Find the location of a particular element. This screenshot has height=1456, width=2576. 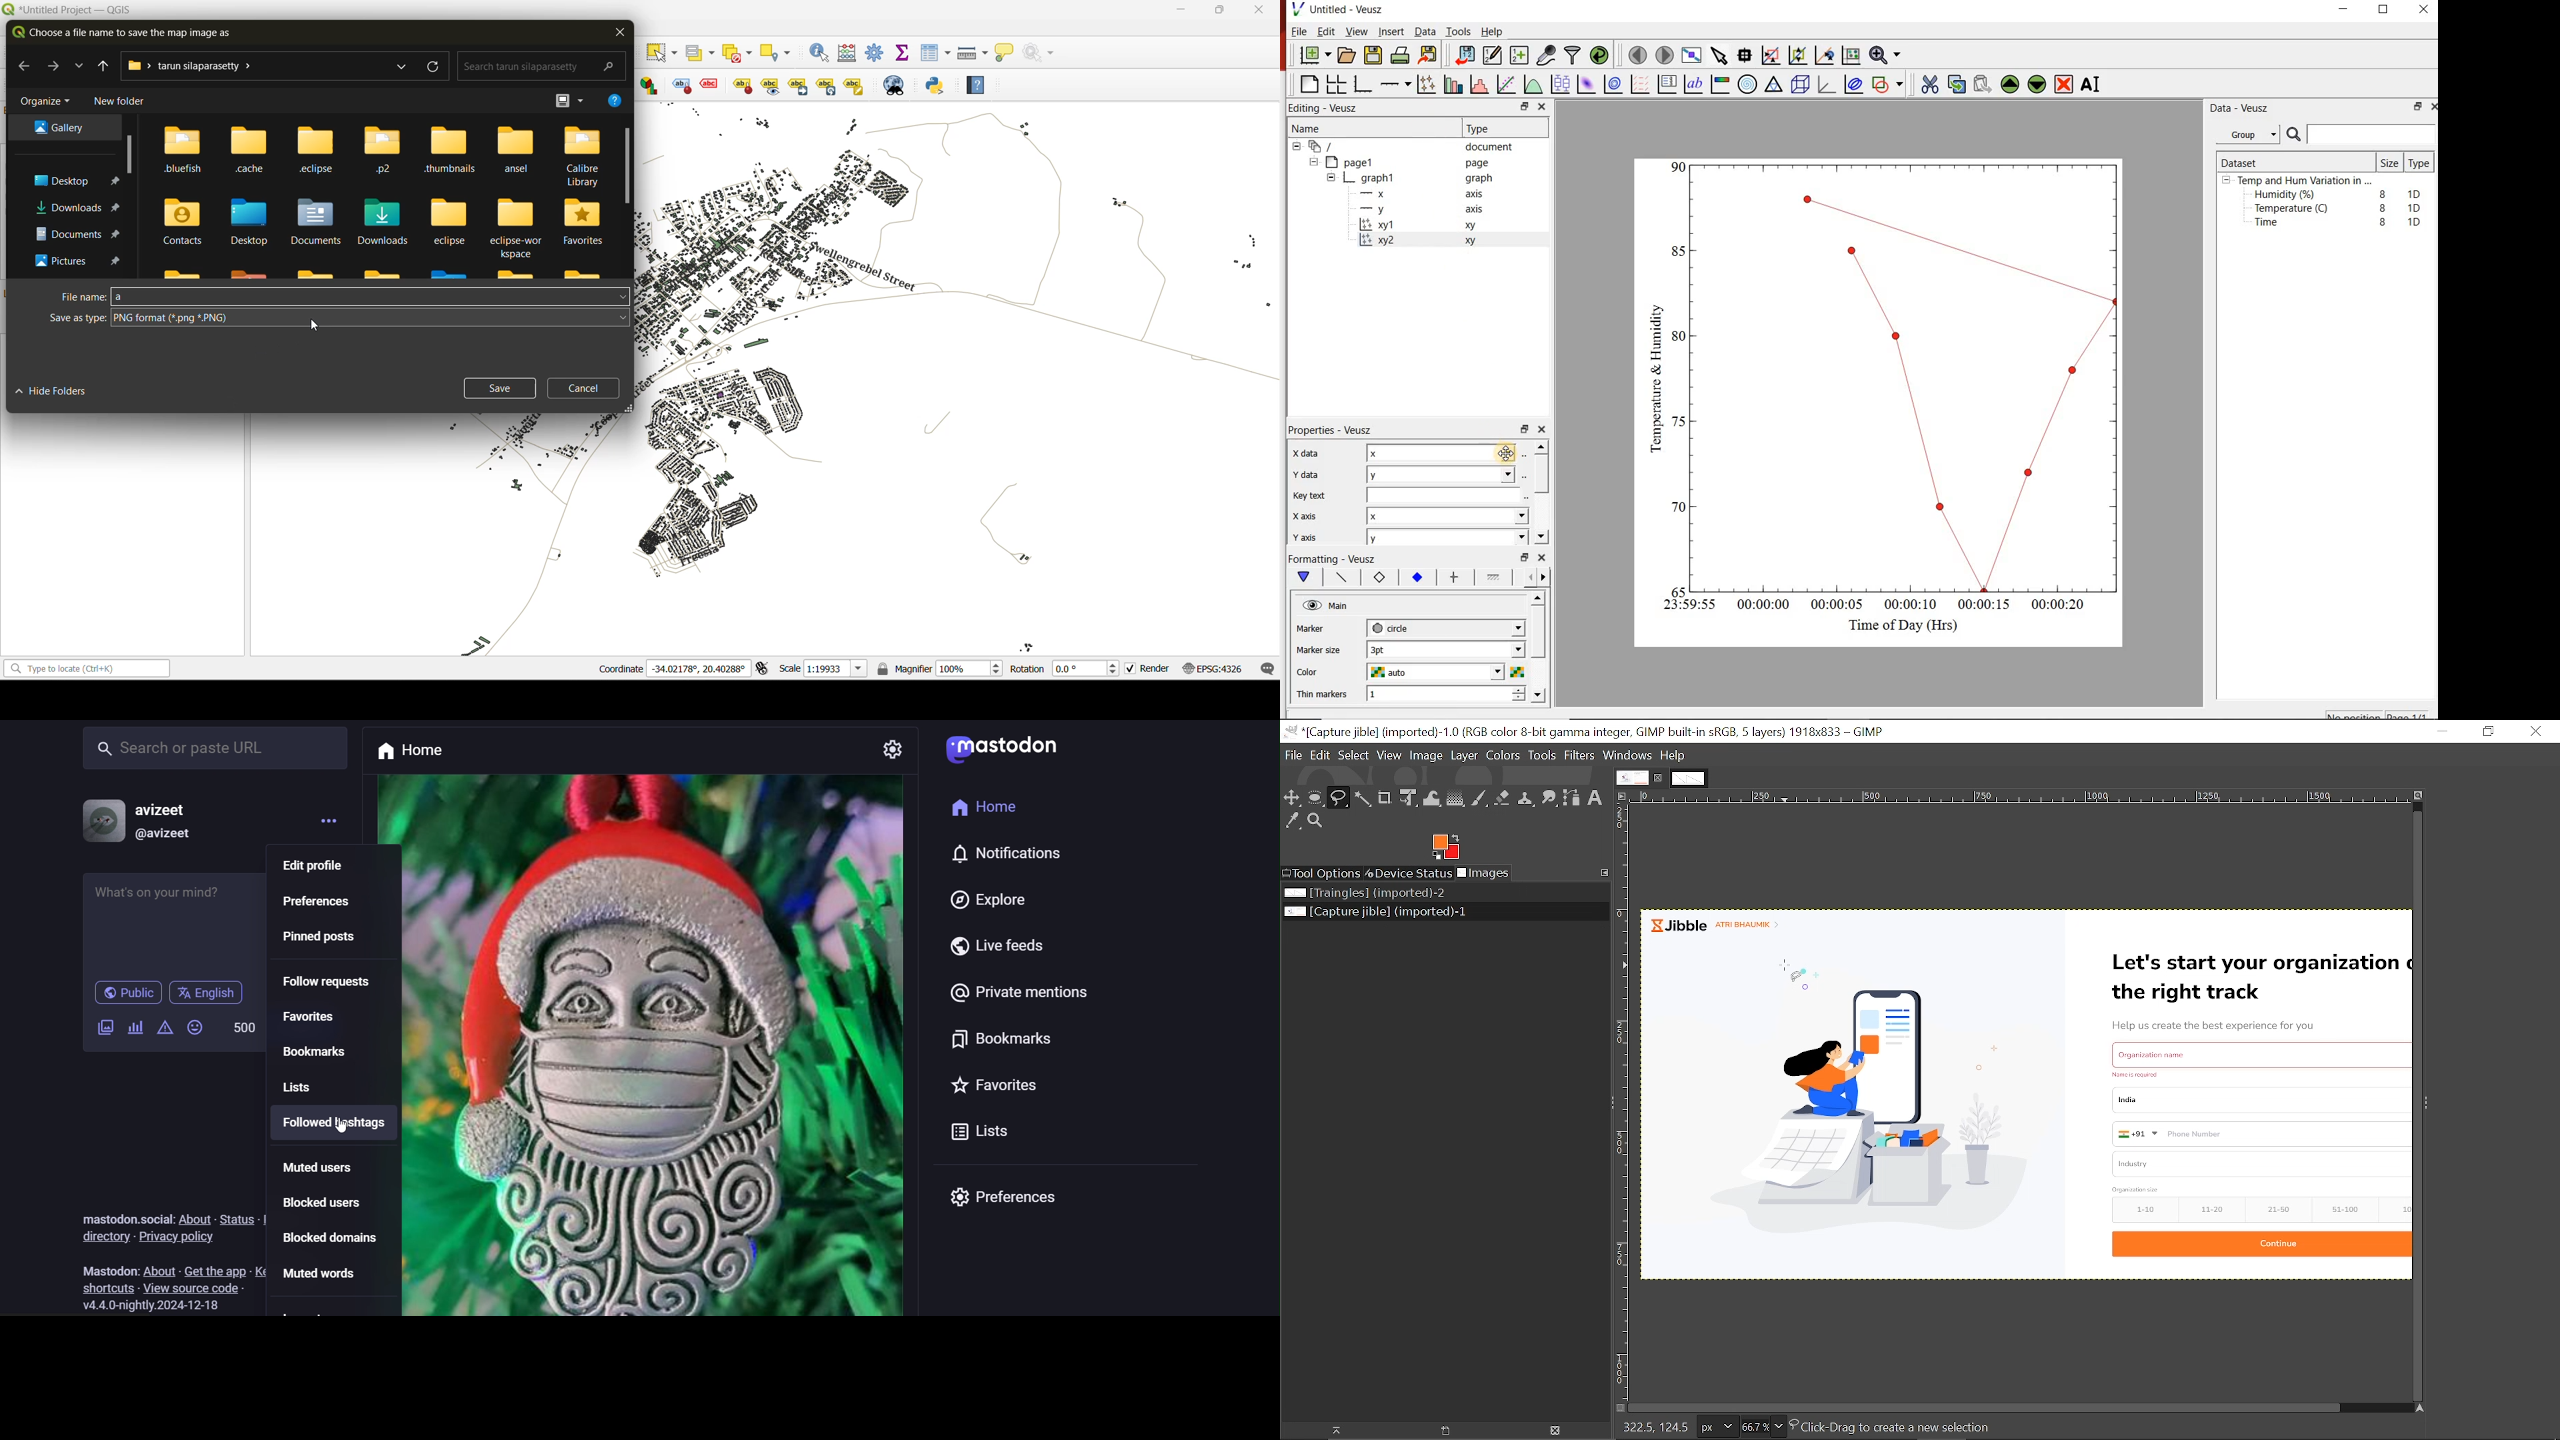

0.6 is located at coordinates (1679, 339).